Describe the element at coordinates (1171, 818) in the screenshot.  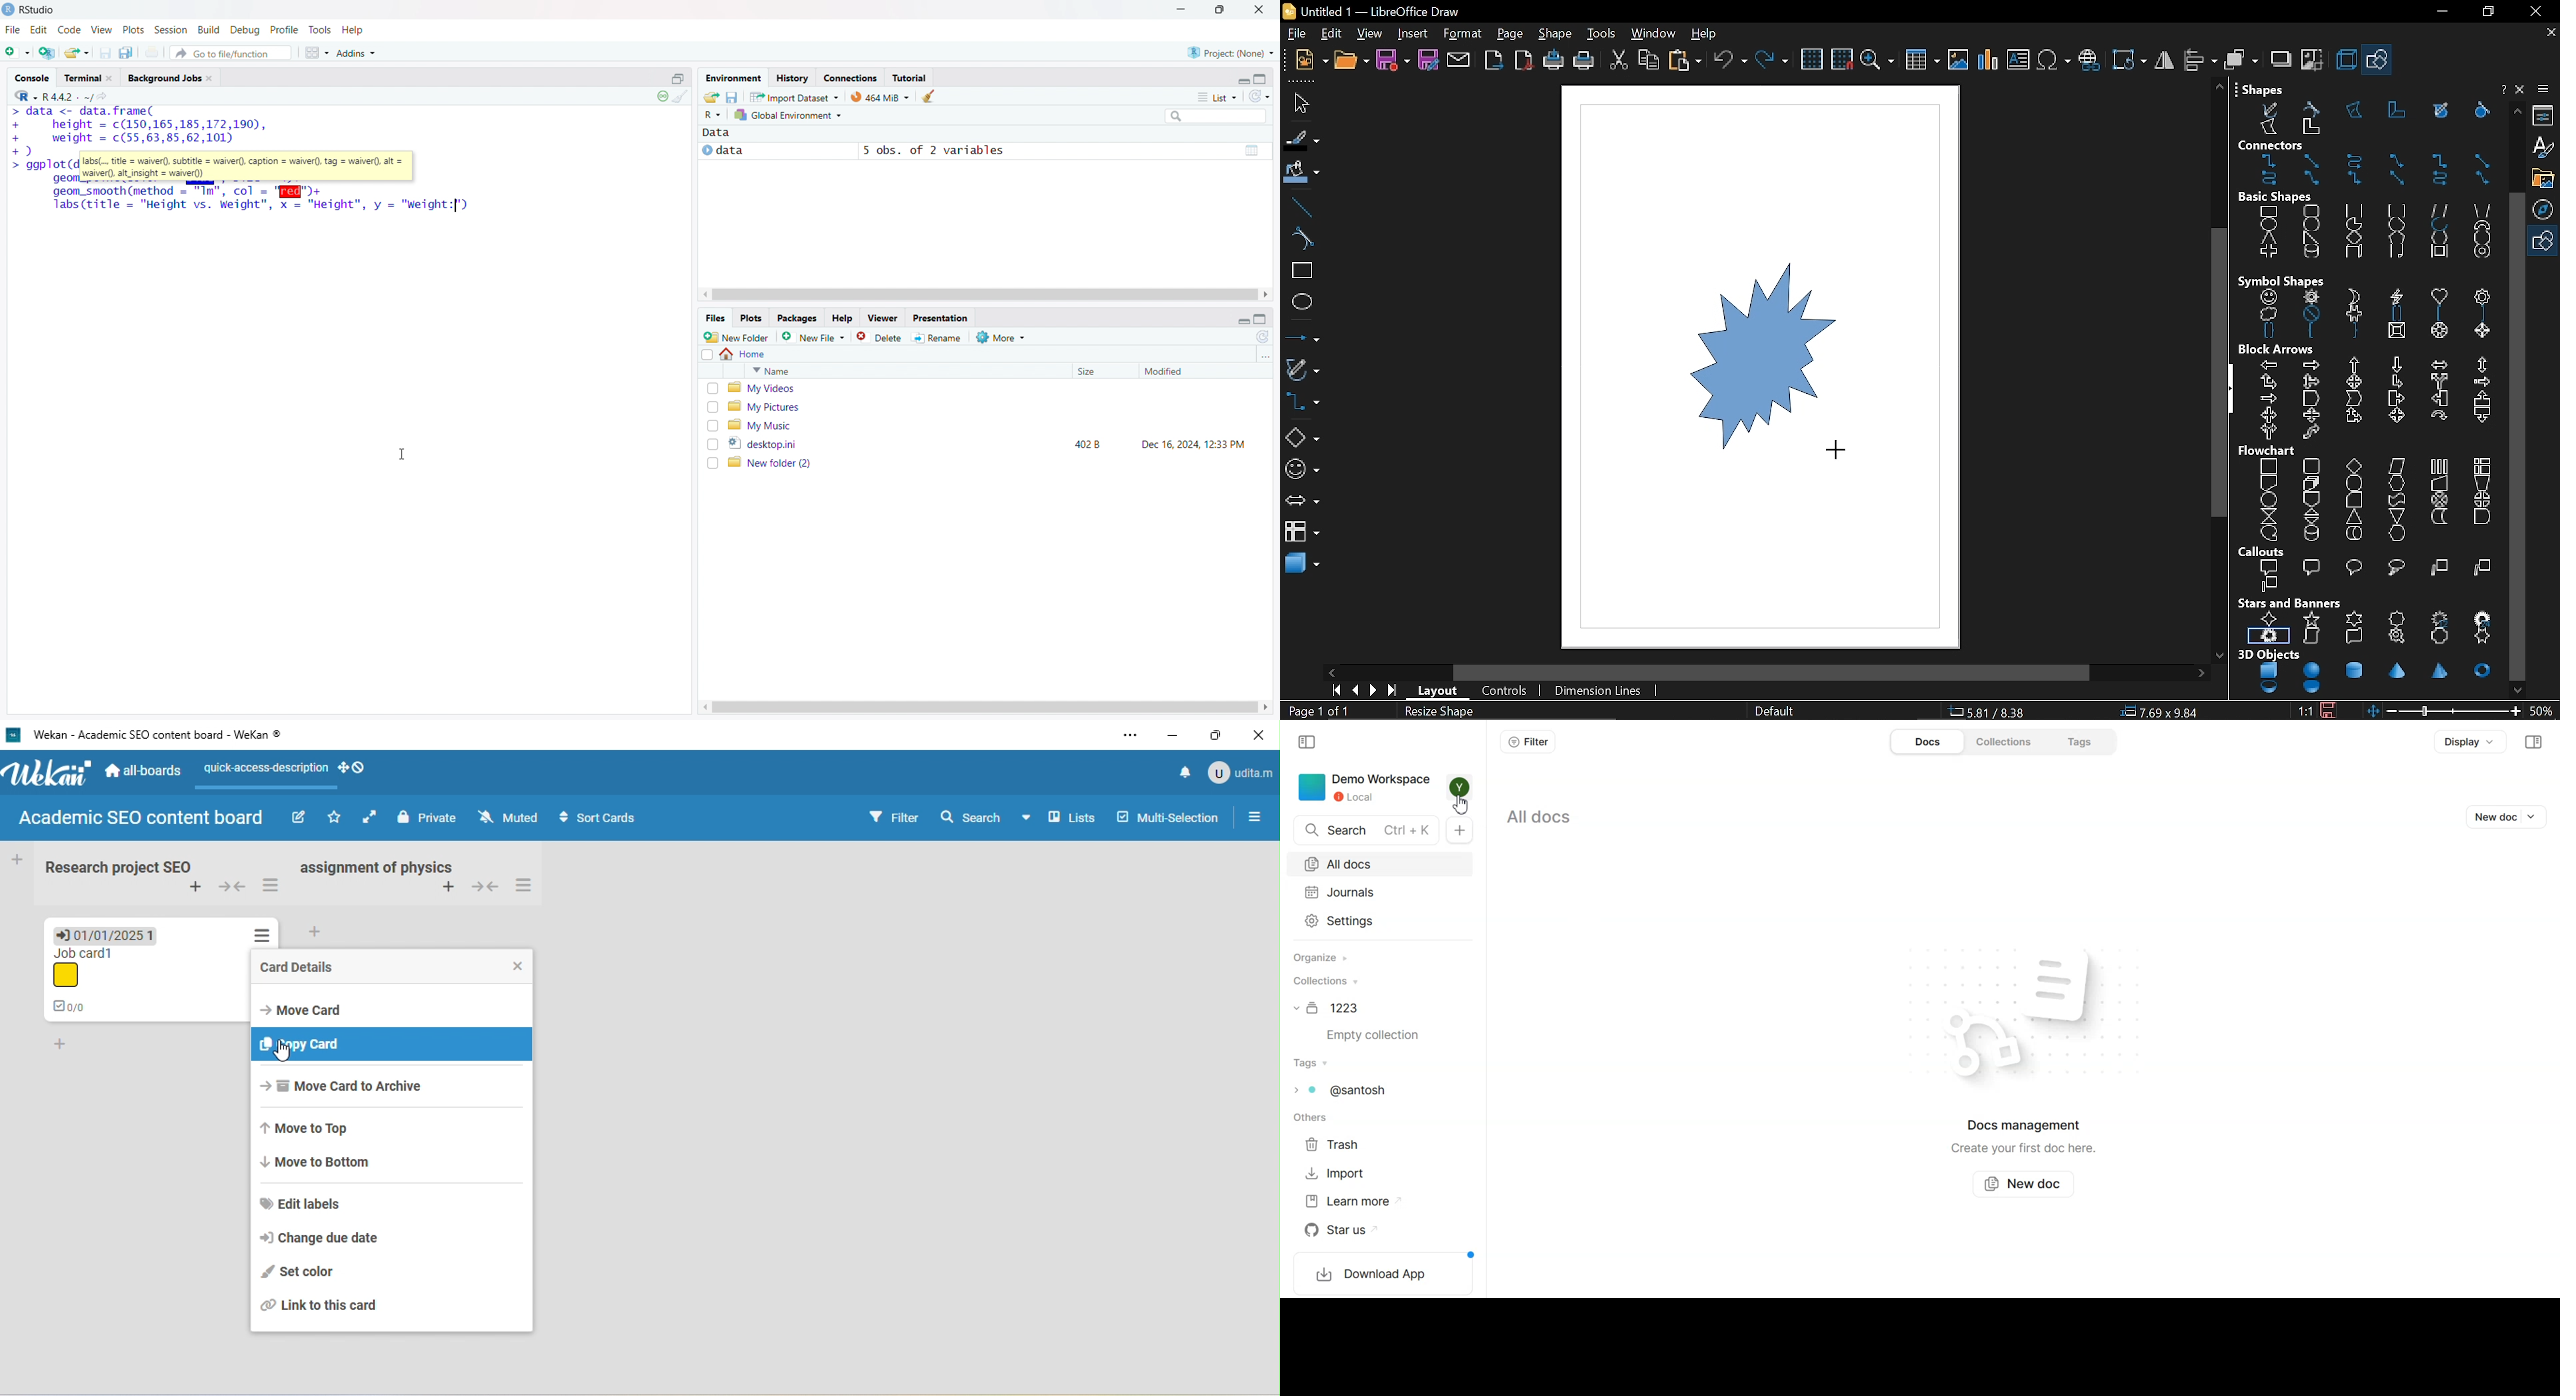
I see `multi selection` at that location.